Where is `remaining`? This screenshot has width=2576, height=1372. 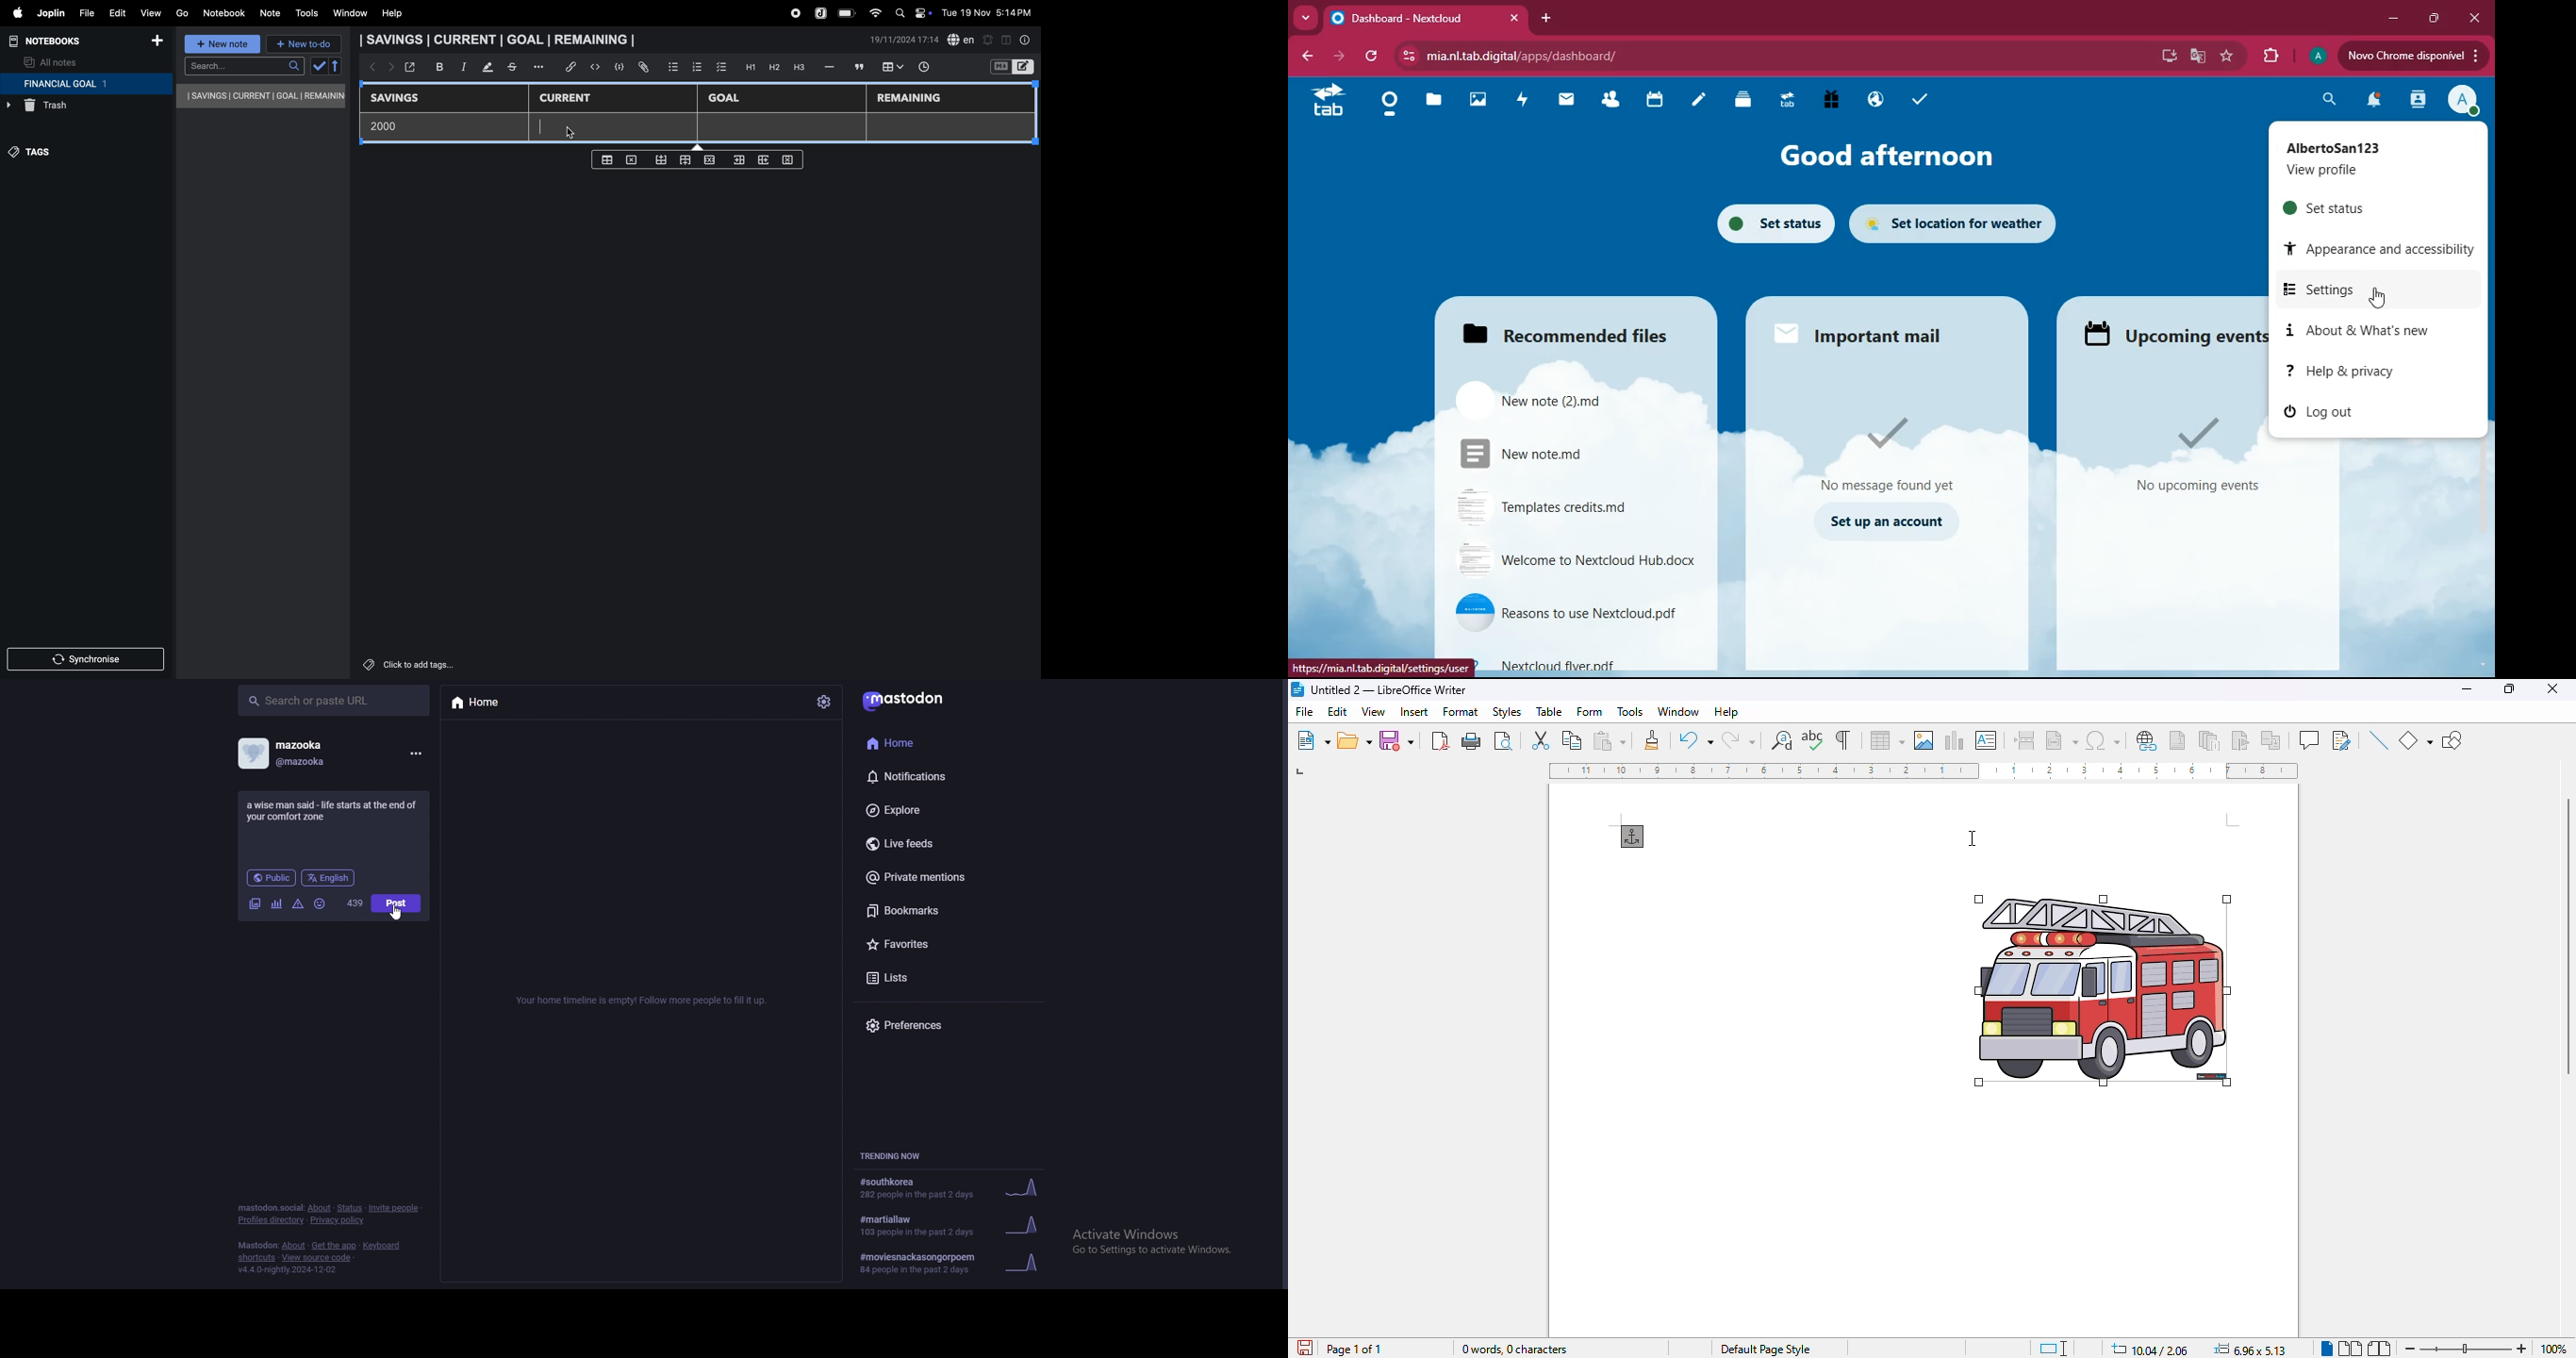 remaining is located at coordinates (910, 99).